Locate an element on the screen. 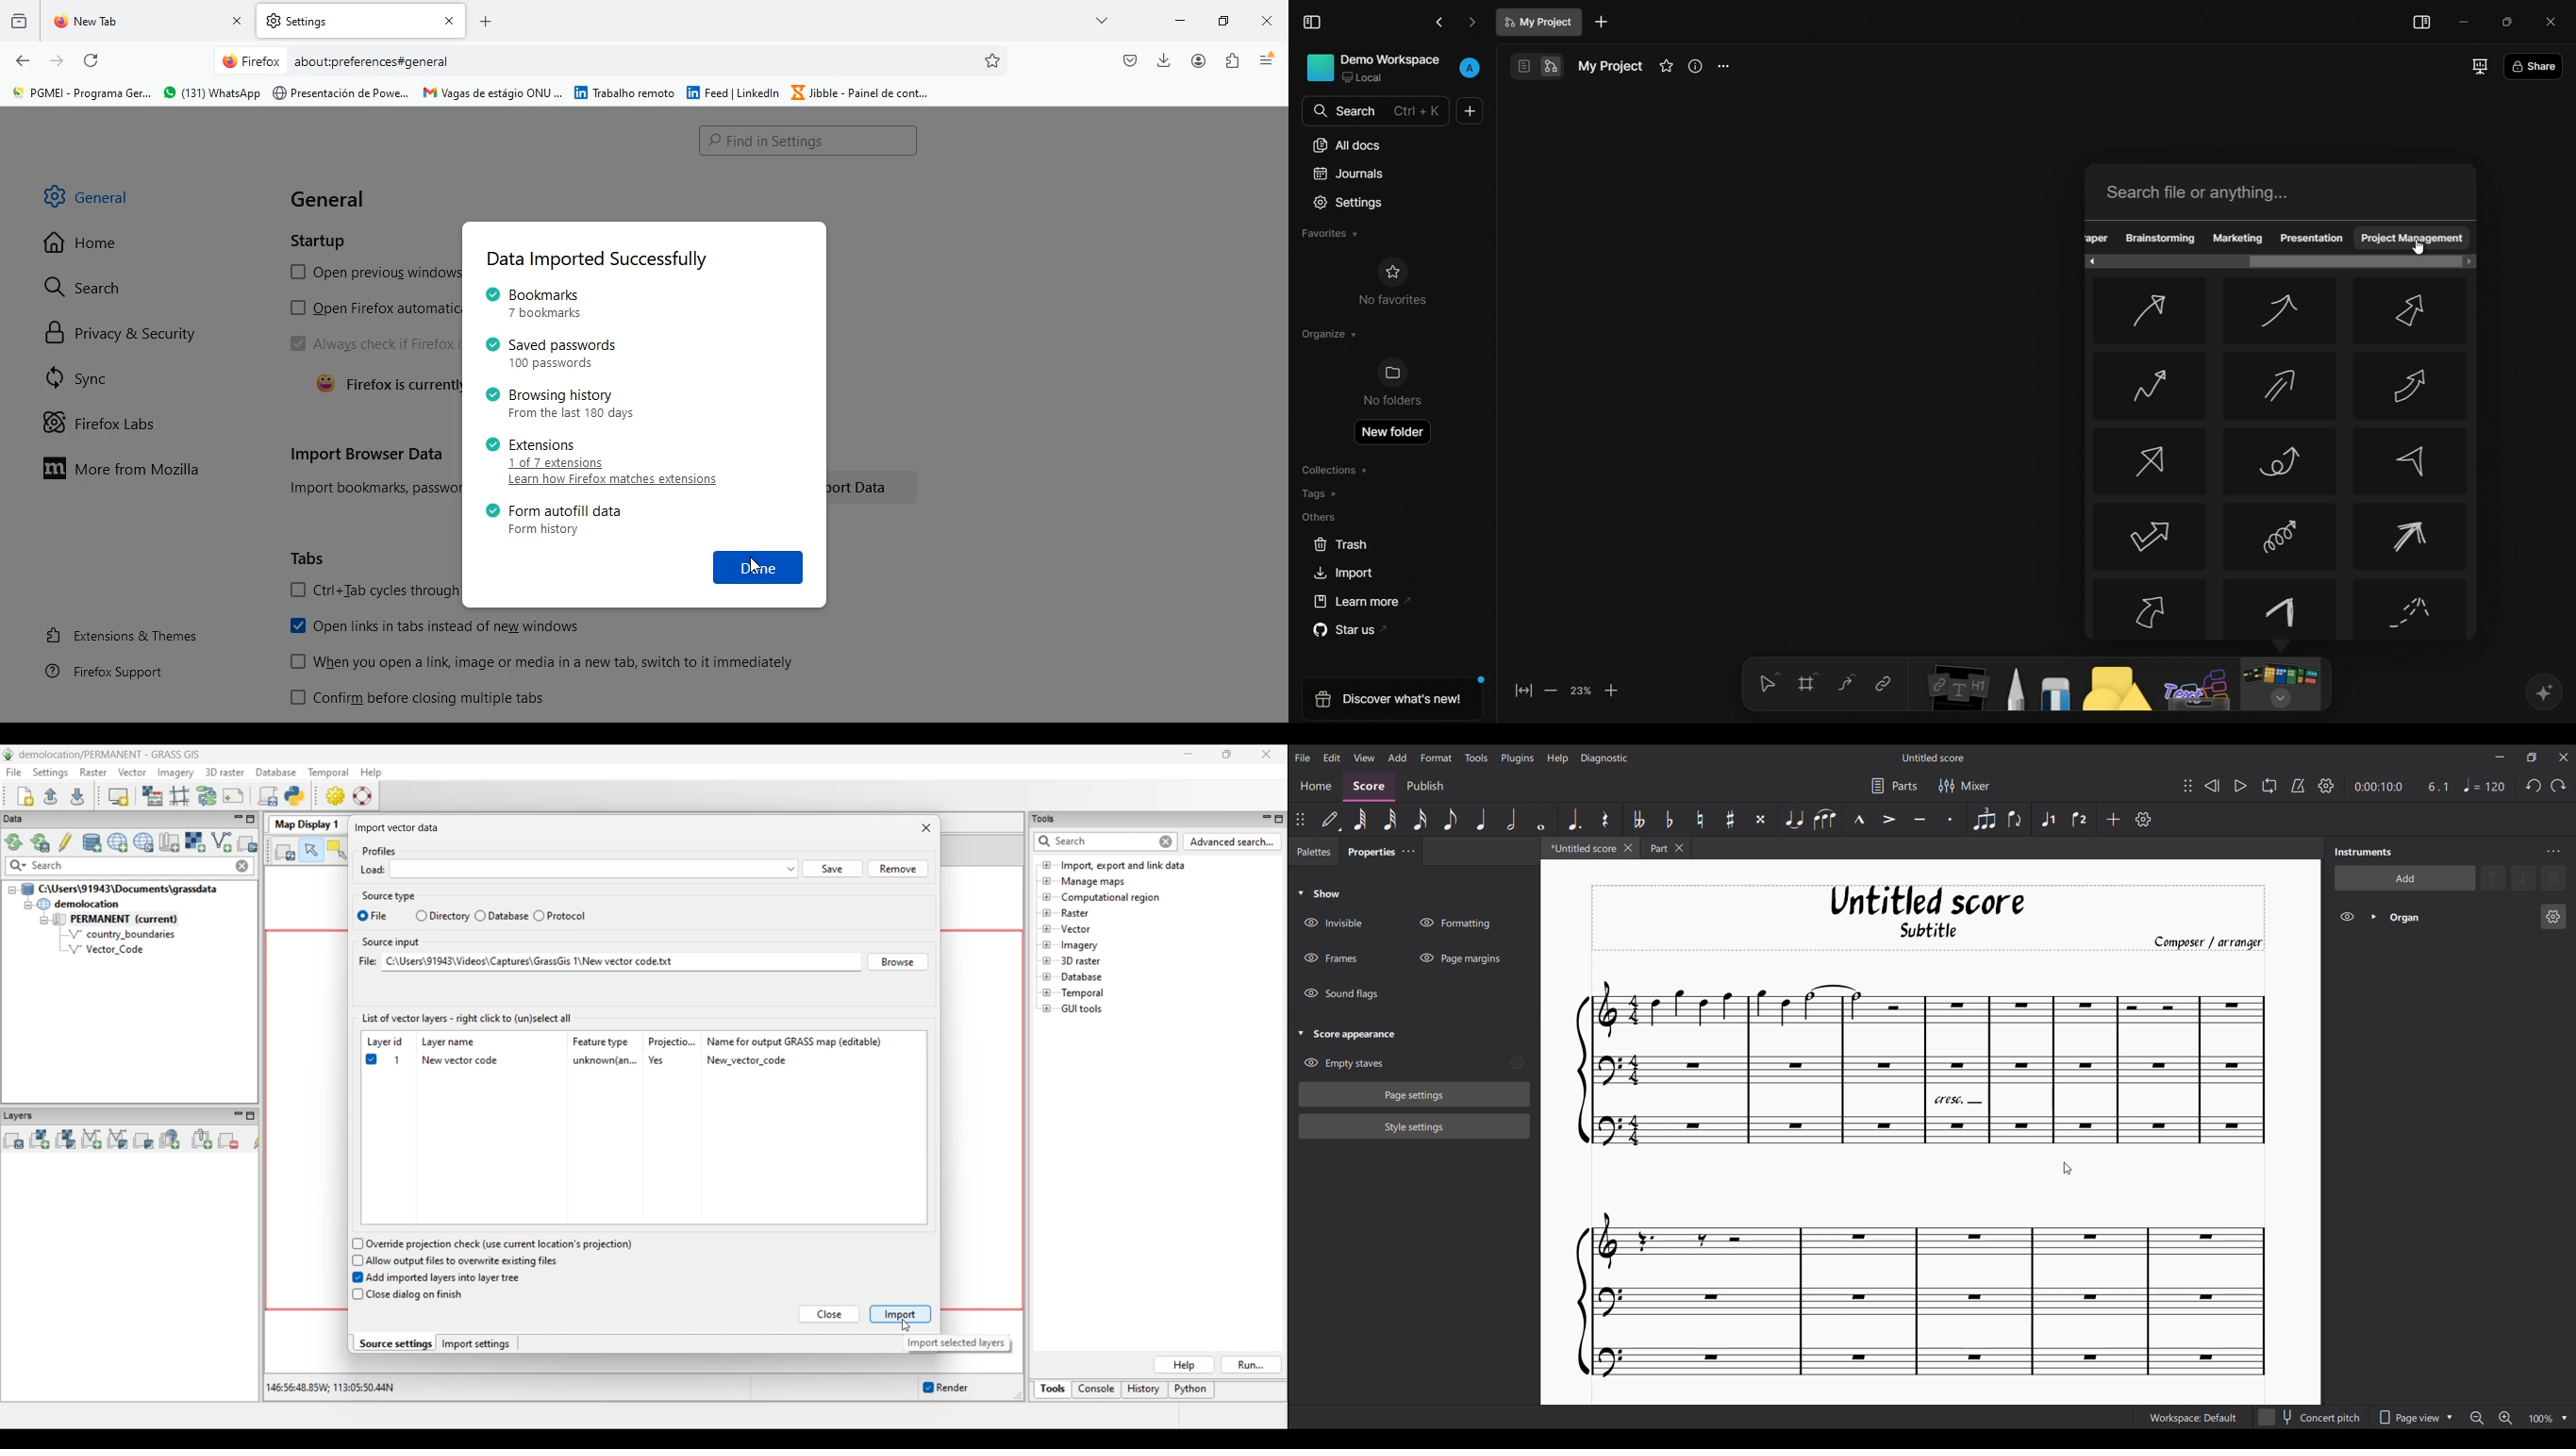 Image resolution: width=2576 pixels, height=1456 pixels. privacy & security is located at coordinates (134, 333).